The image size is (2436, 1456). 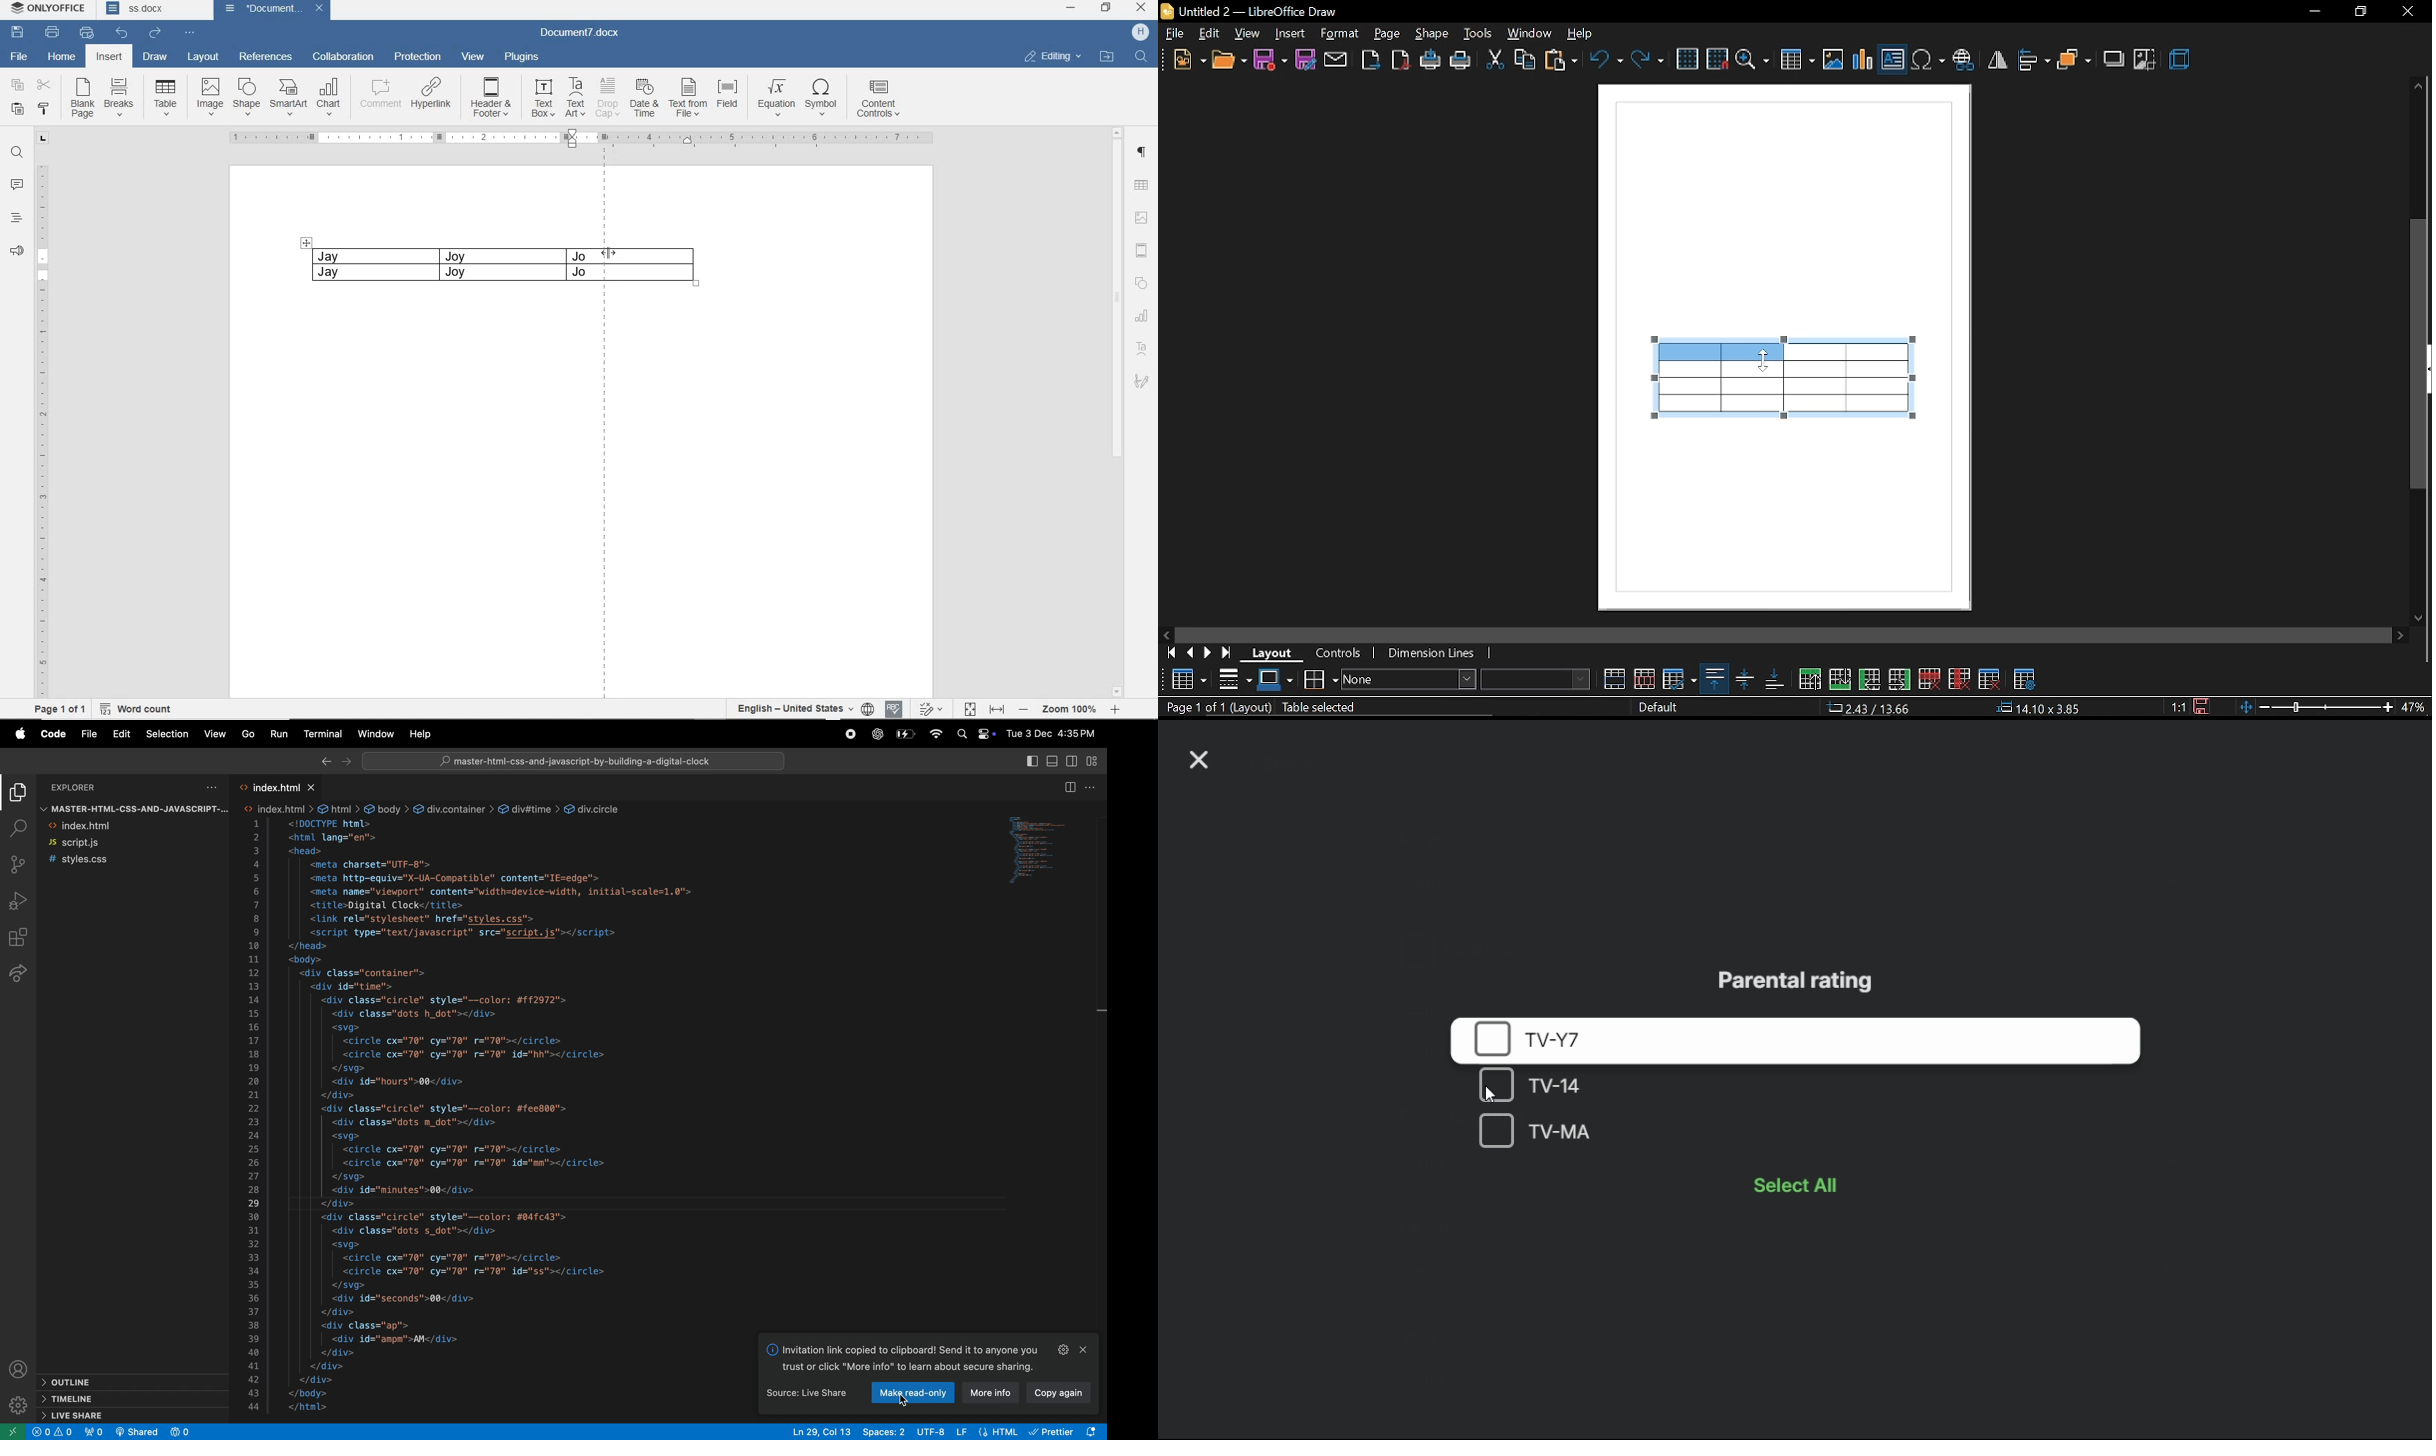 What do you see at coordinates (45, 84) in the screenshot?
I see `CUT` at bounding box center [45, 84].